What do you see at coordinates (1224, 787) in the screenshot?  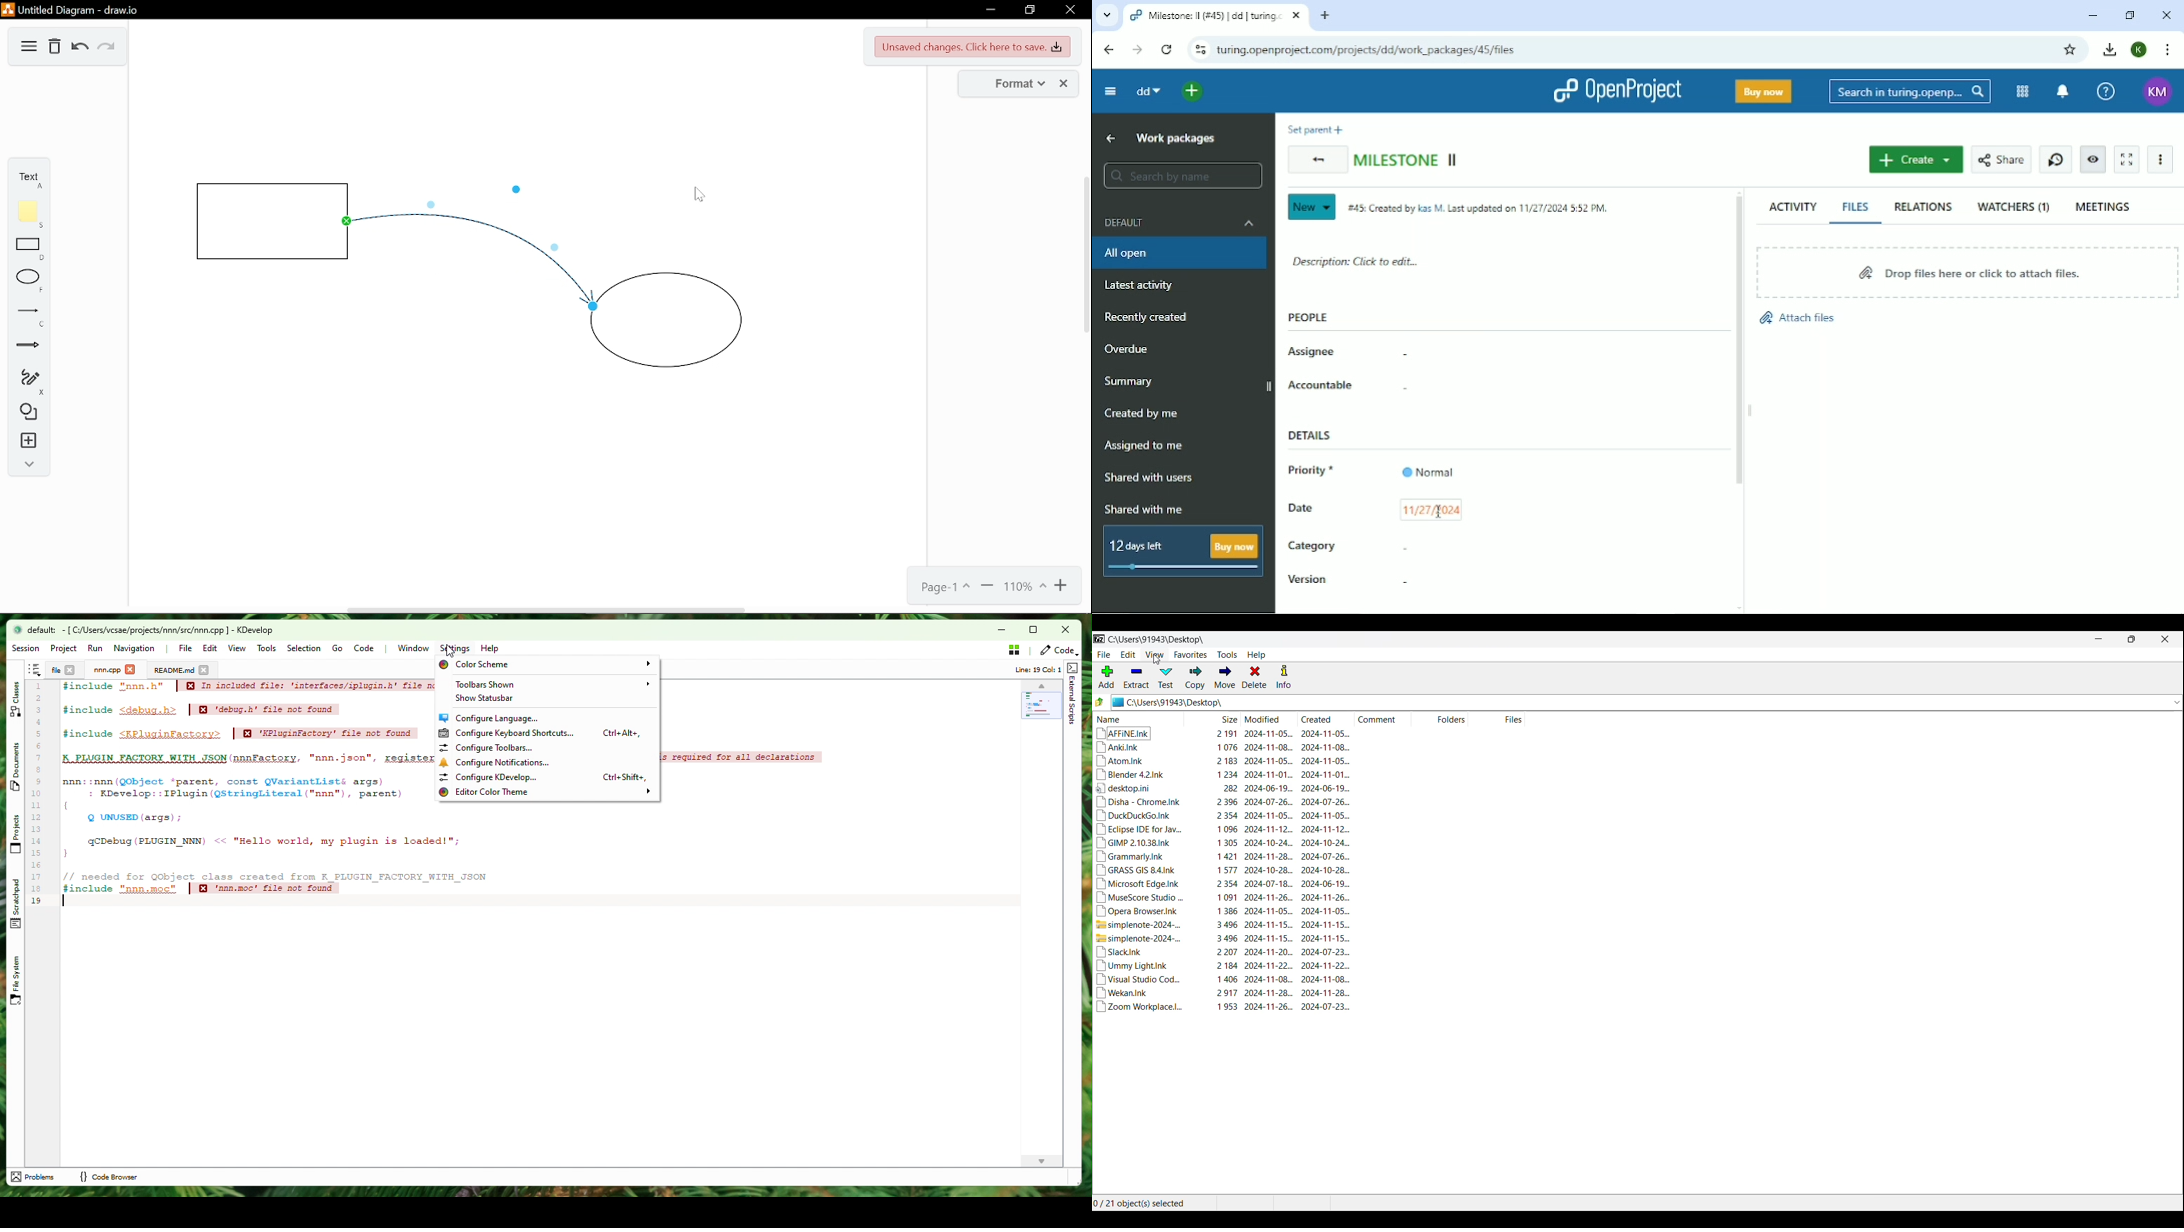 I see `desktop.ini 282 2024-06-19... 2024-06-19...` at bounding box center [1224, 787].